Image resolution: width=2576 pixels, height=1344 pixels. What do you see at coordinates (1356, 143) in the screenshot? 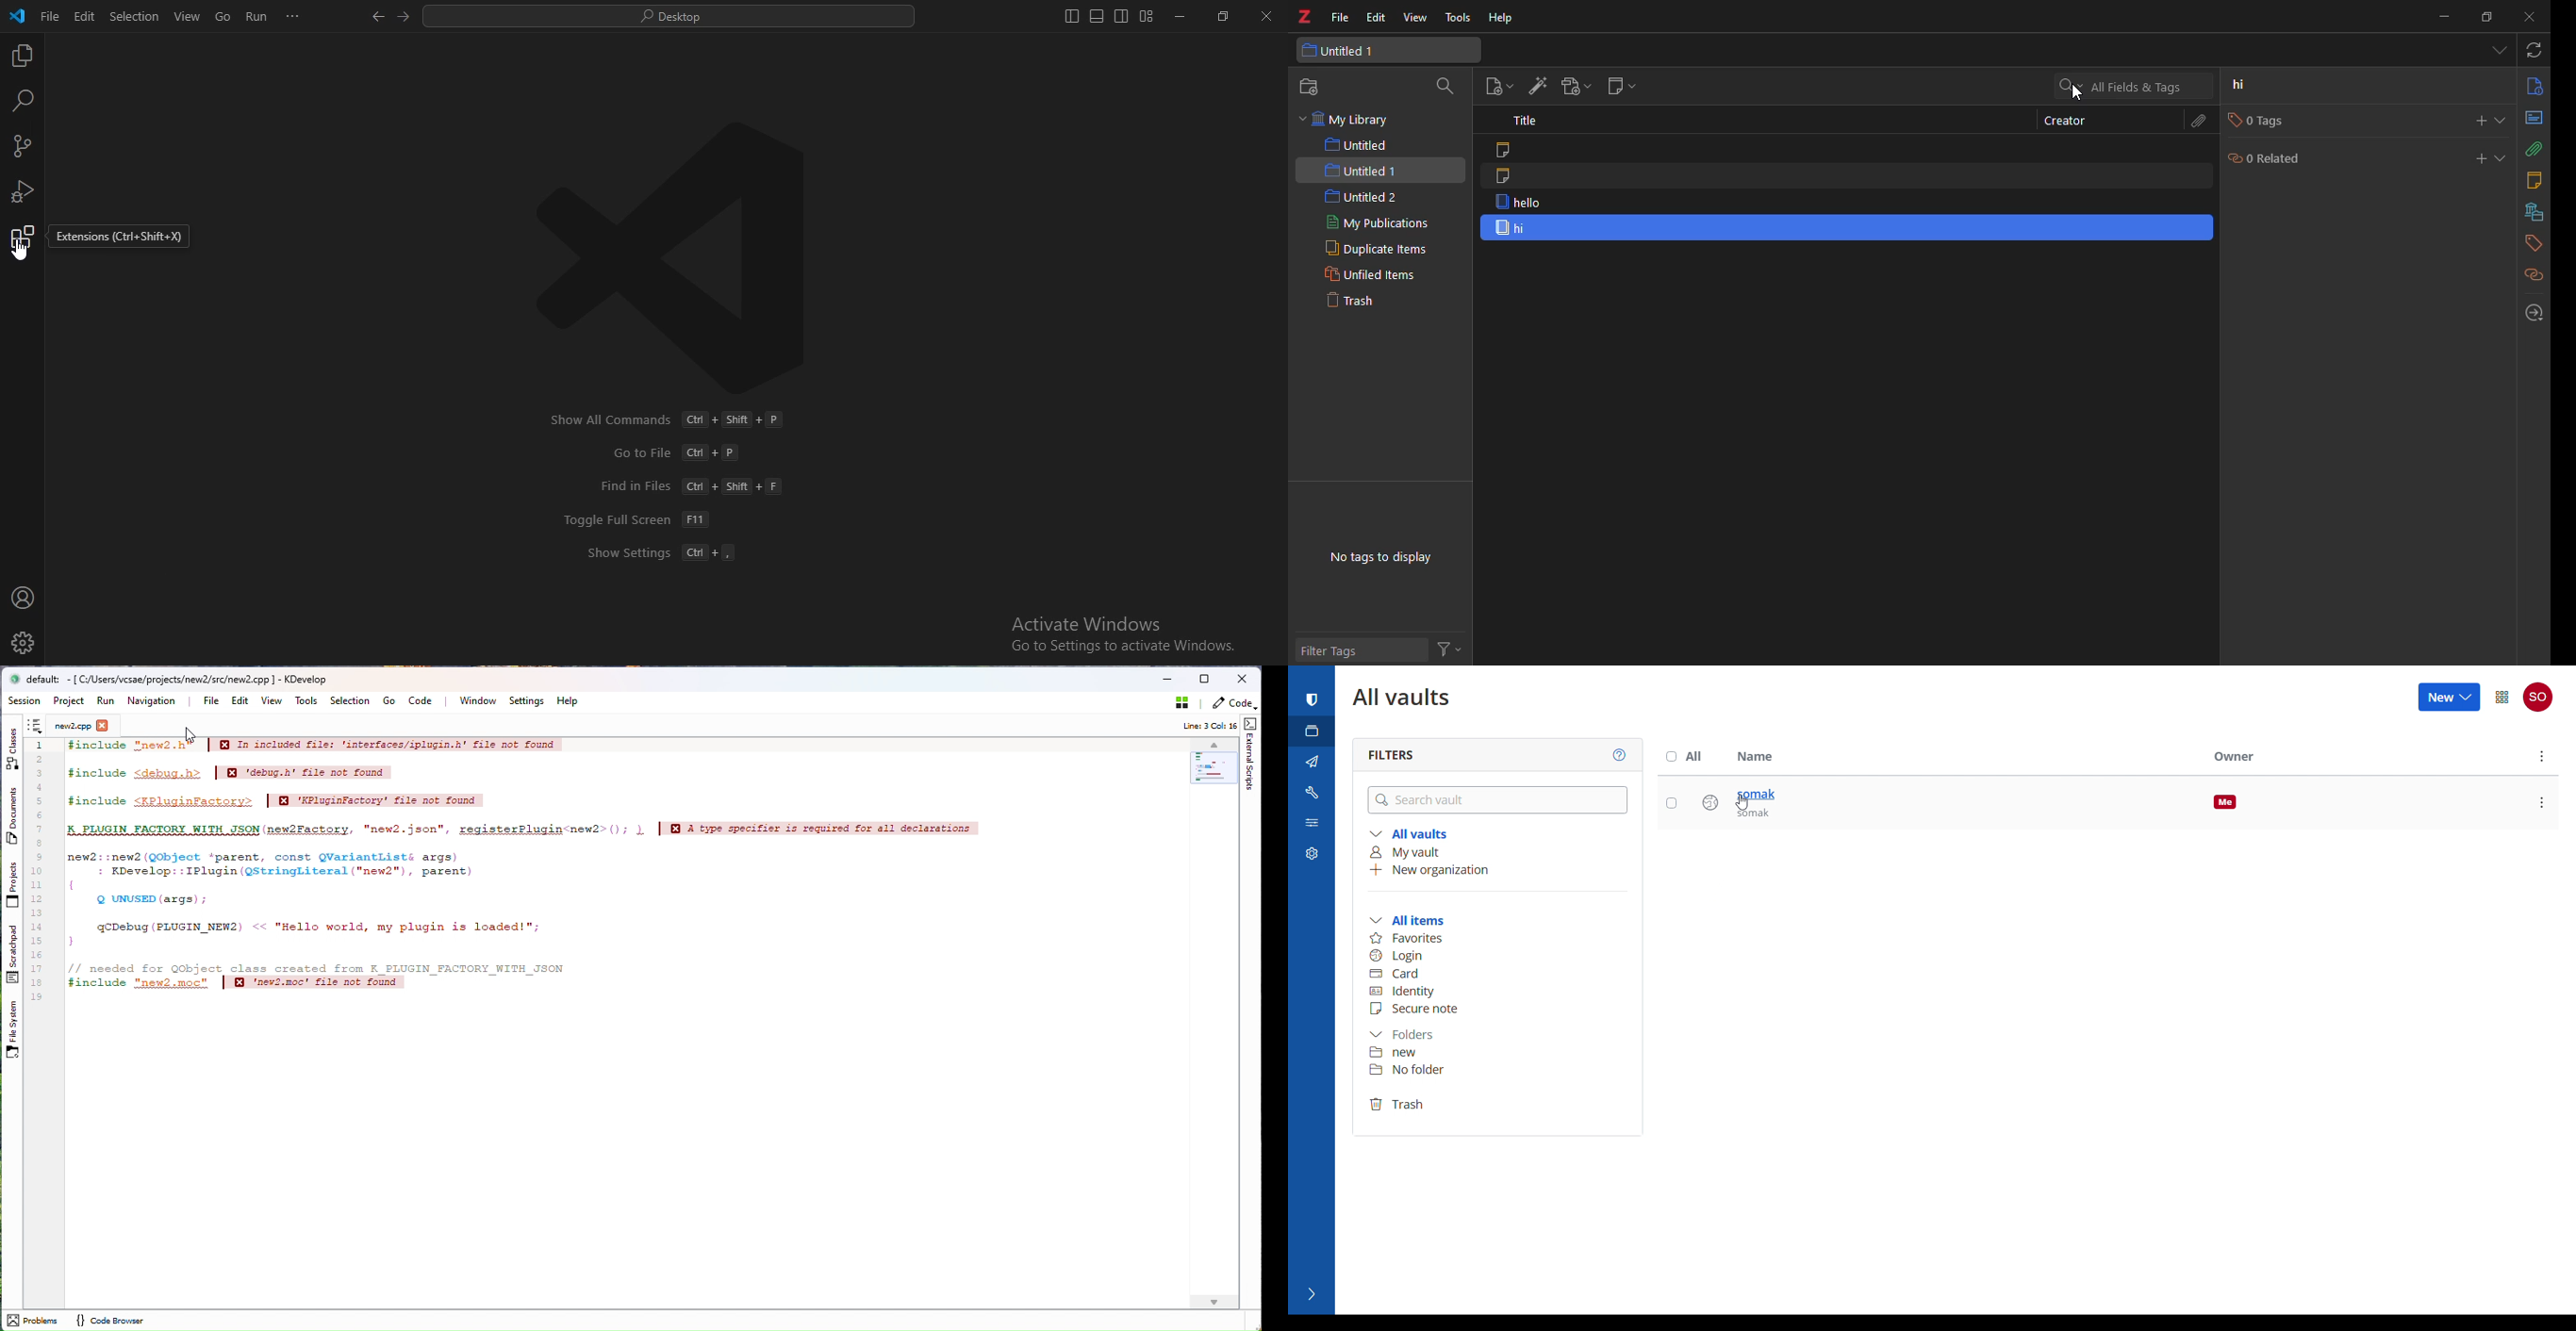
I see `untitled` at bounding box center [1356, 143].